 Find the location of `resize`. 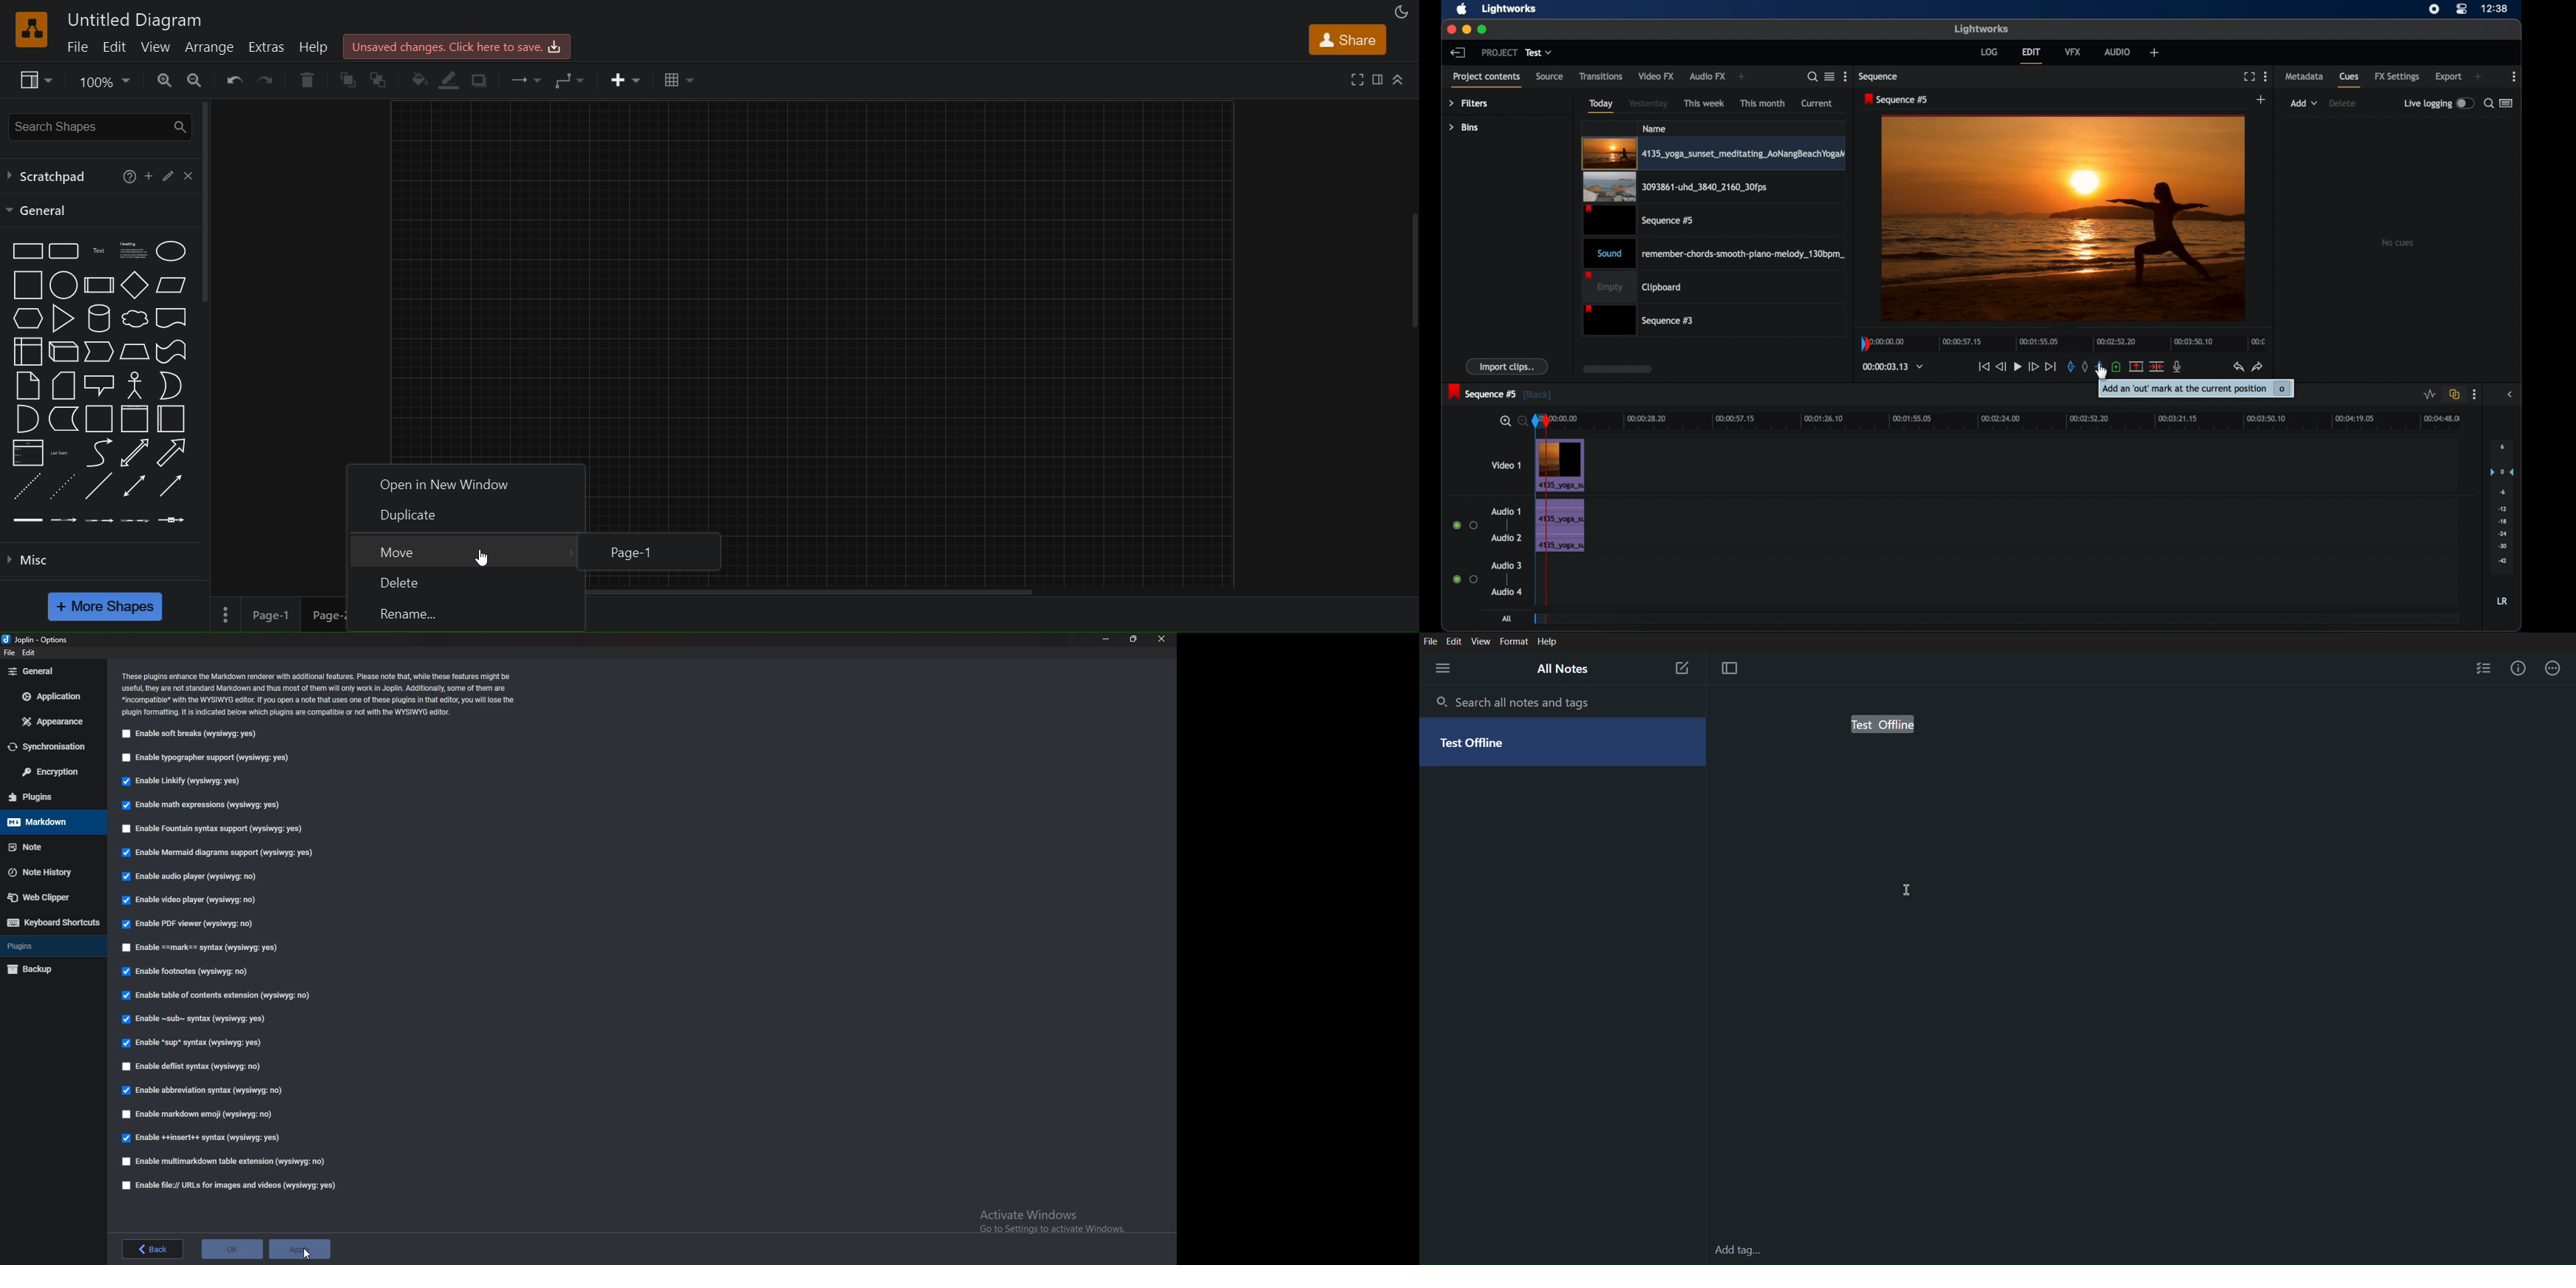

resize is located at coordinates (1134, 639).